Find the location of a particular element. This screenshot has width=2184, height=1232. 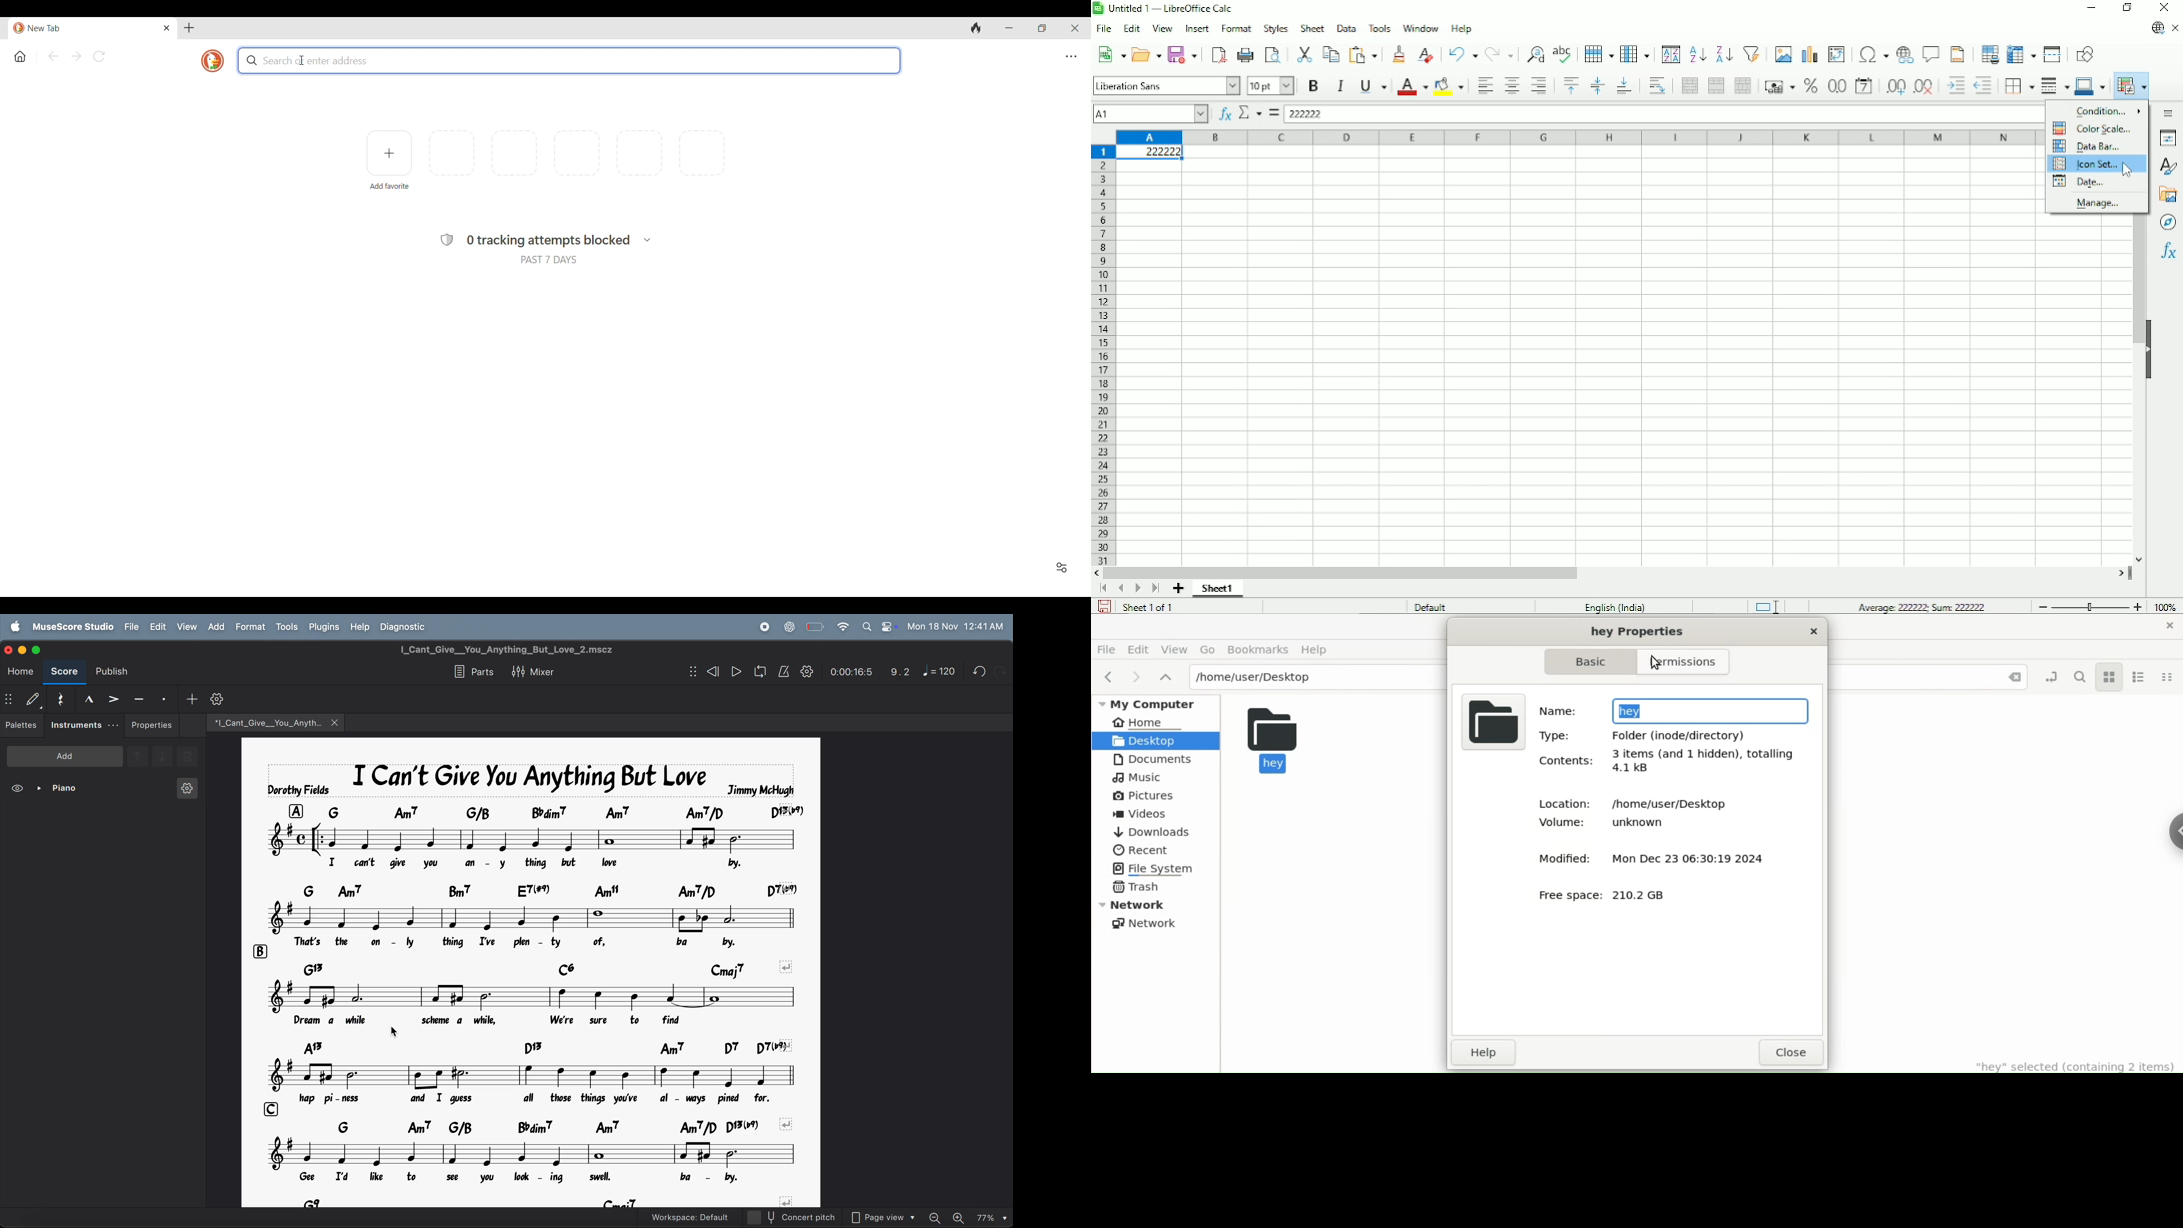

Insert special characters is located at coordinates (1872, 55).